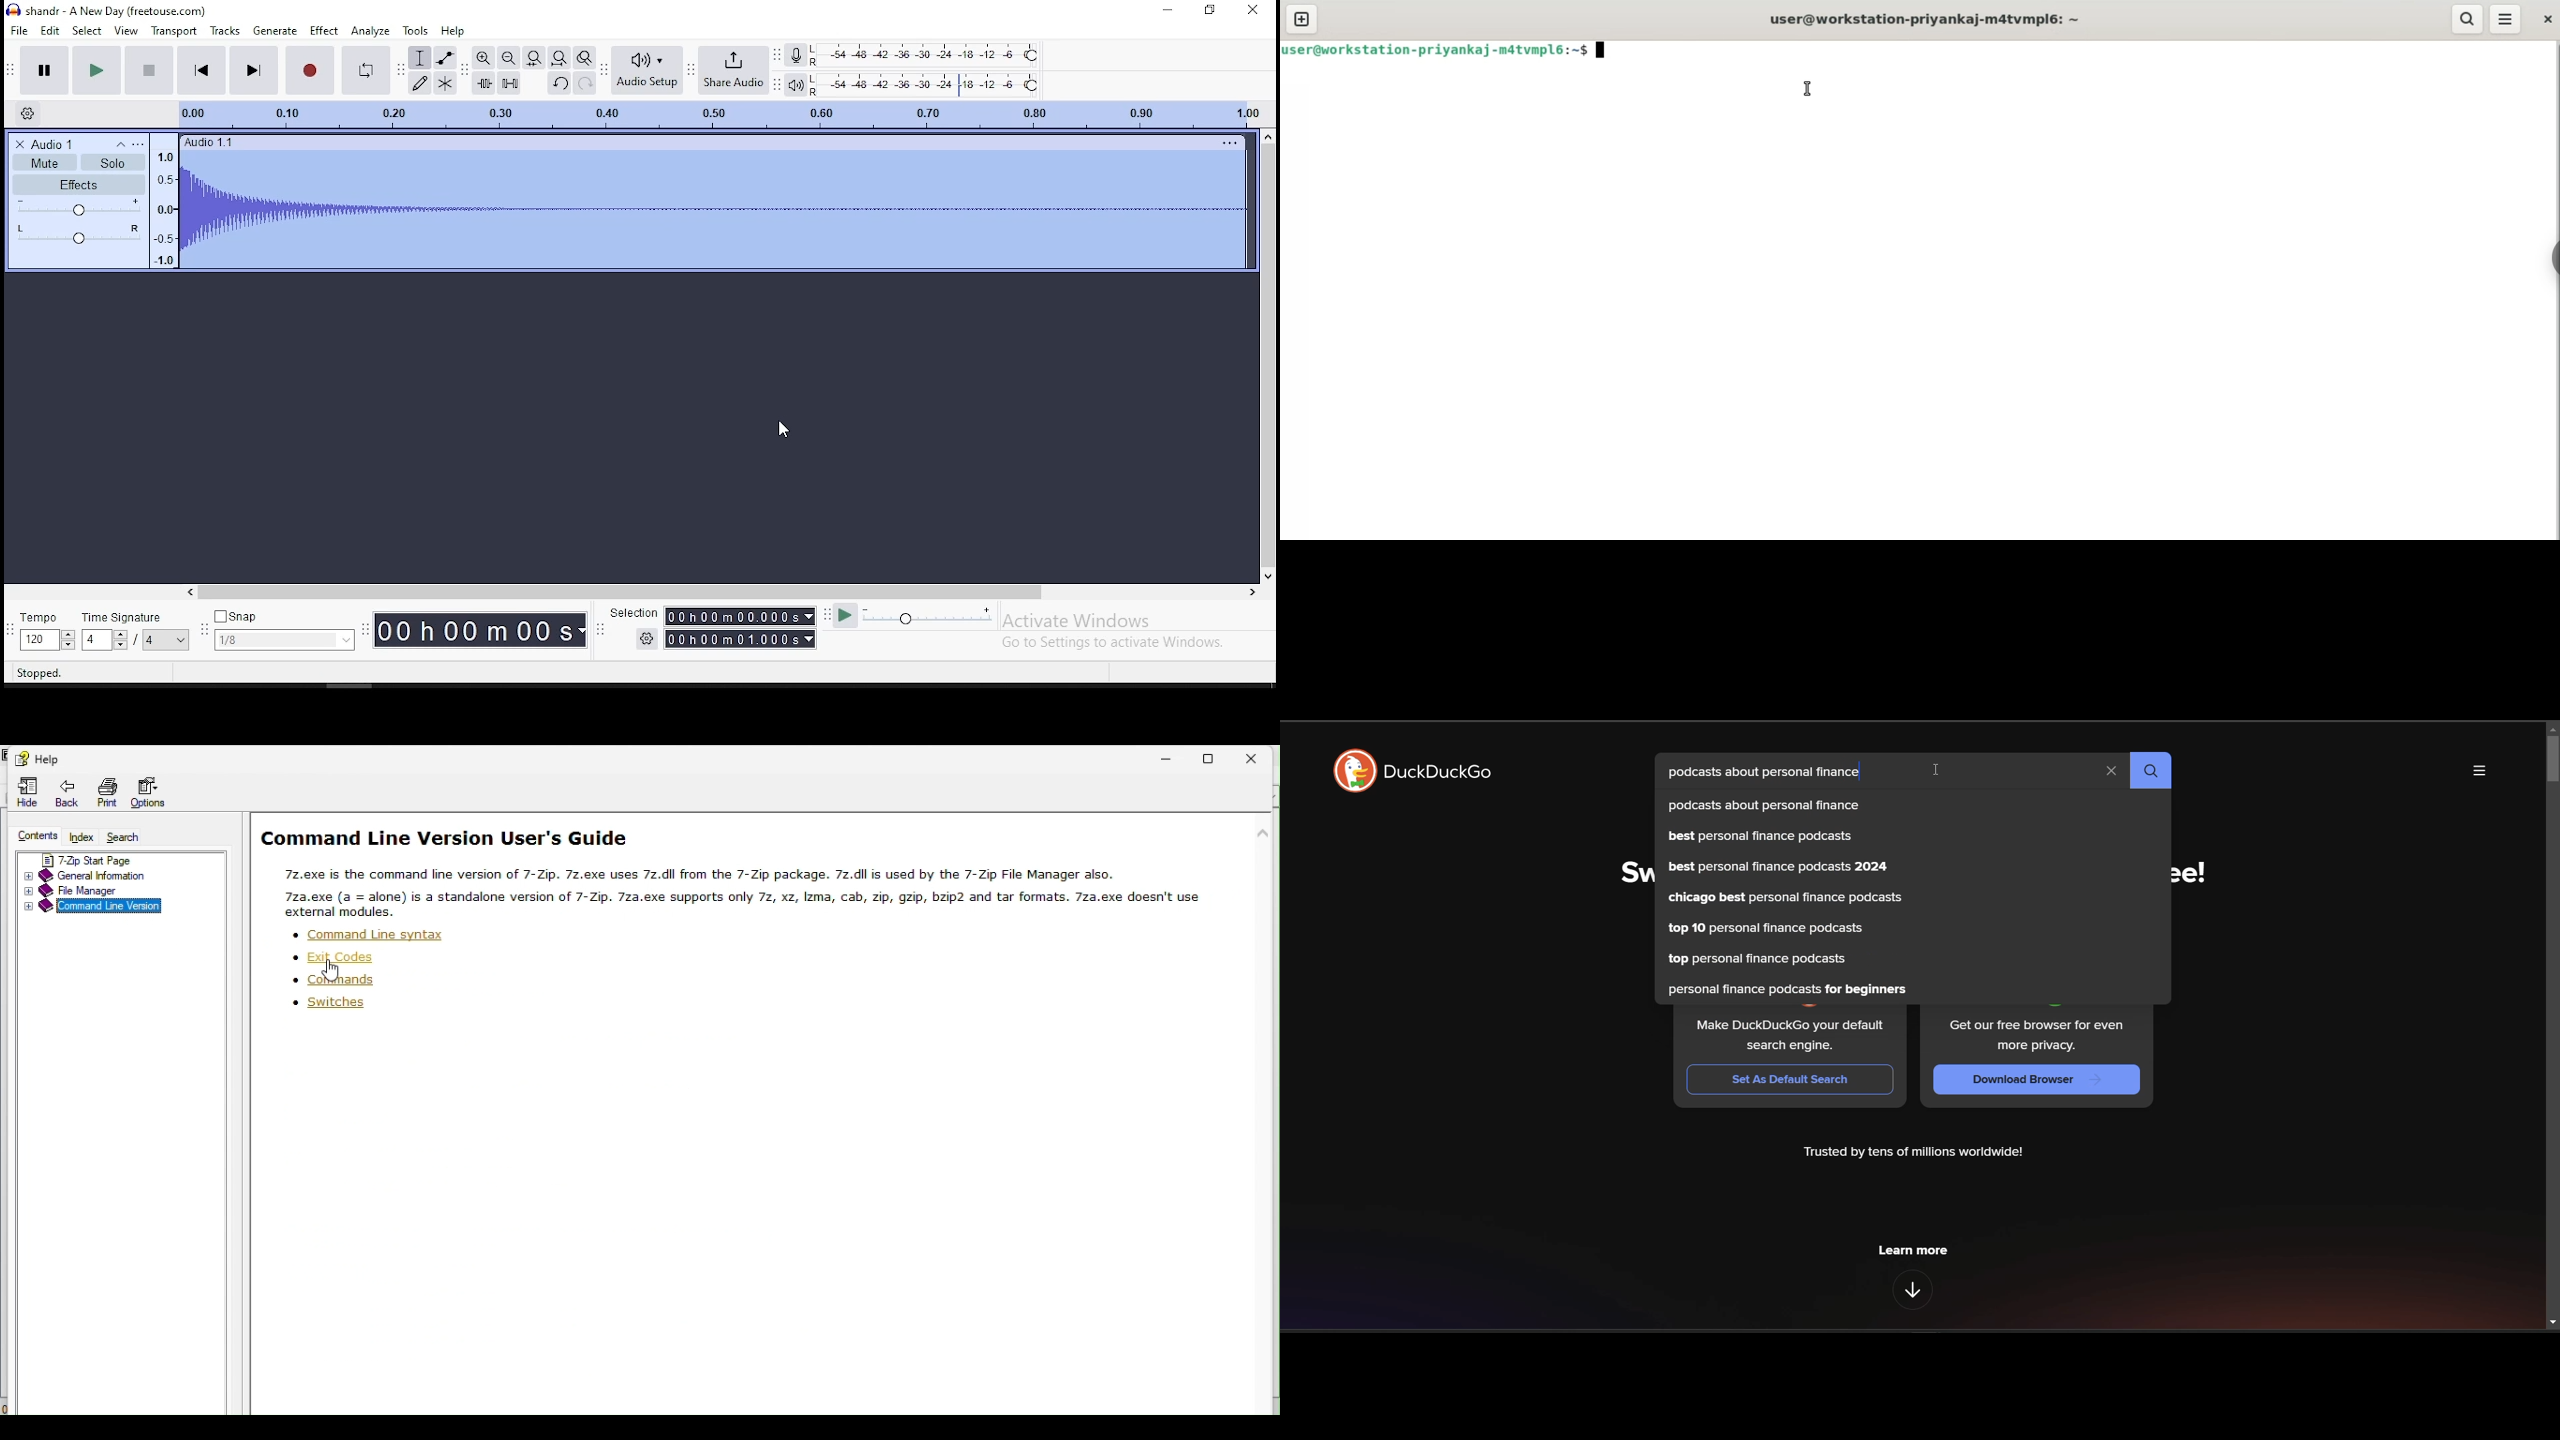 This screenshot has width=2576, height=1456. What do you see at coordinates (712, 209) in the screenshot?
I see `new audio track ` at bounding box center [712, 209].